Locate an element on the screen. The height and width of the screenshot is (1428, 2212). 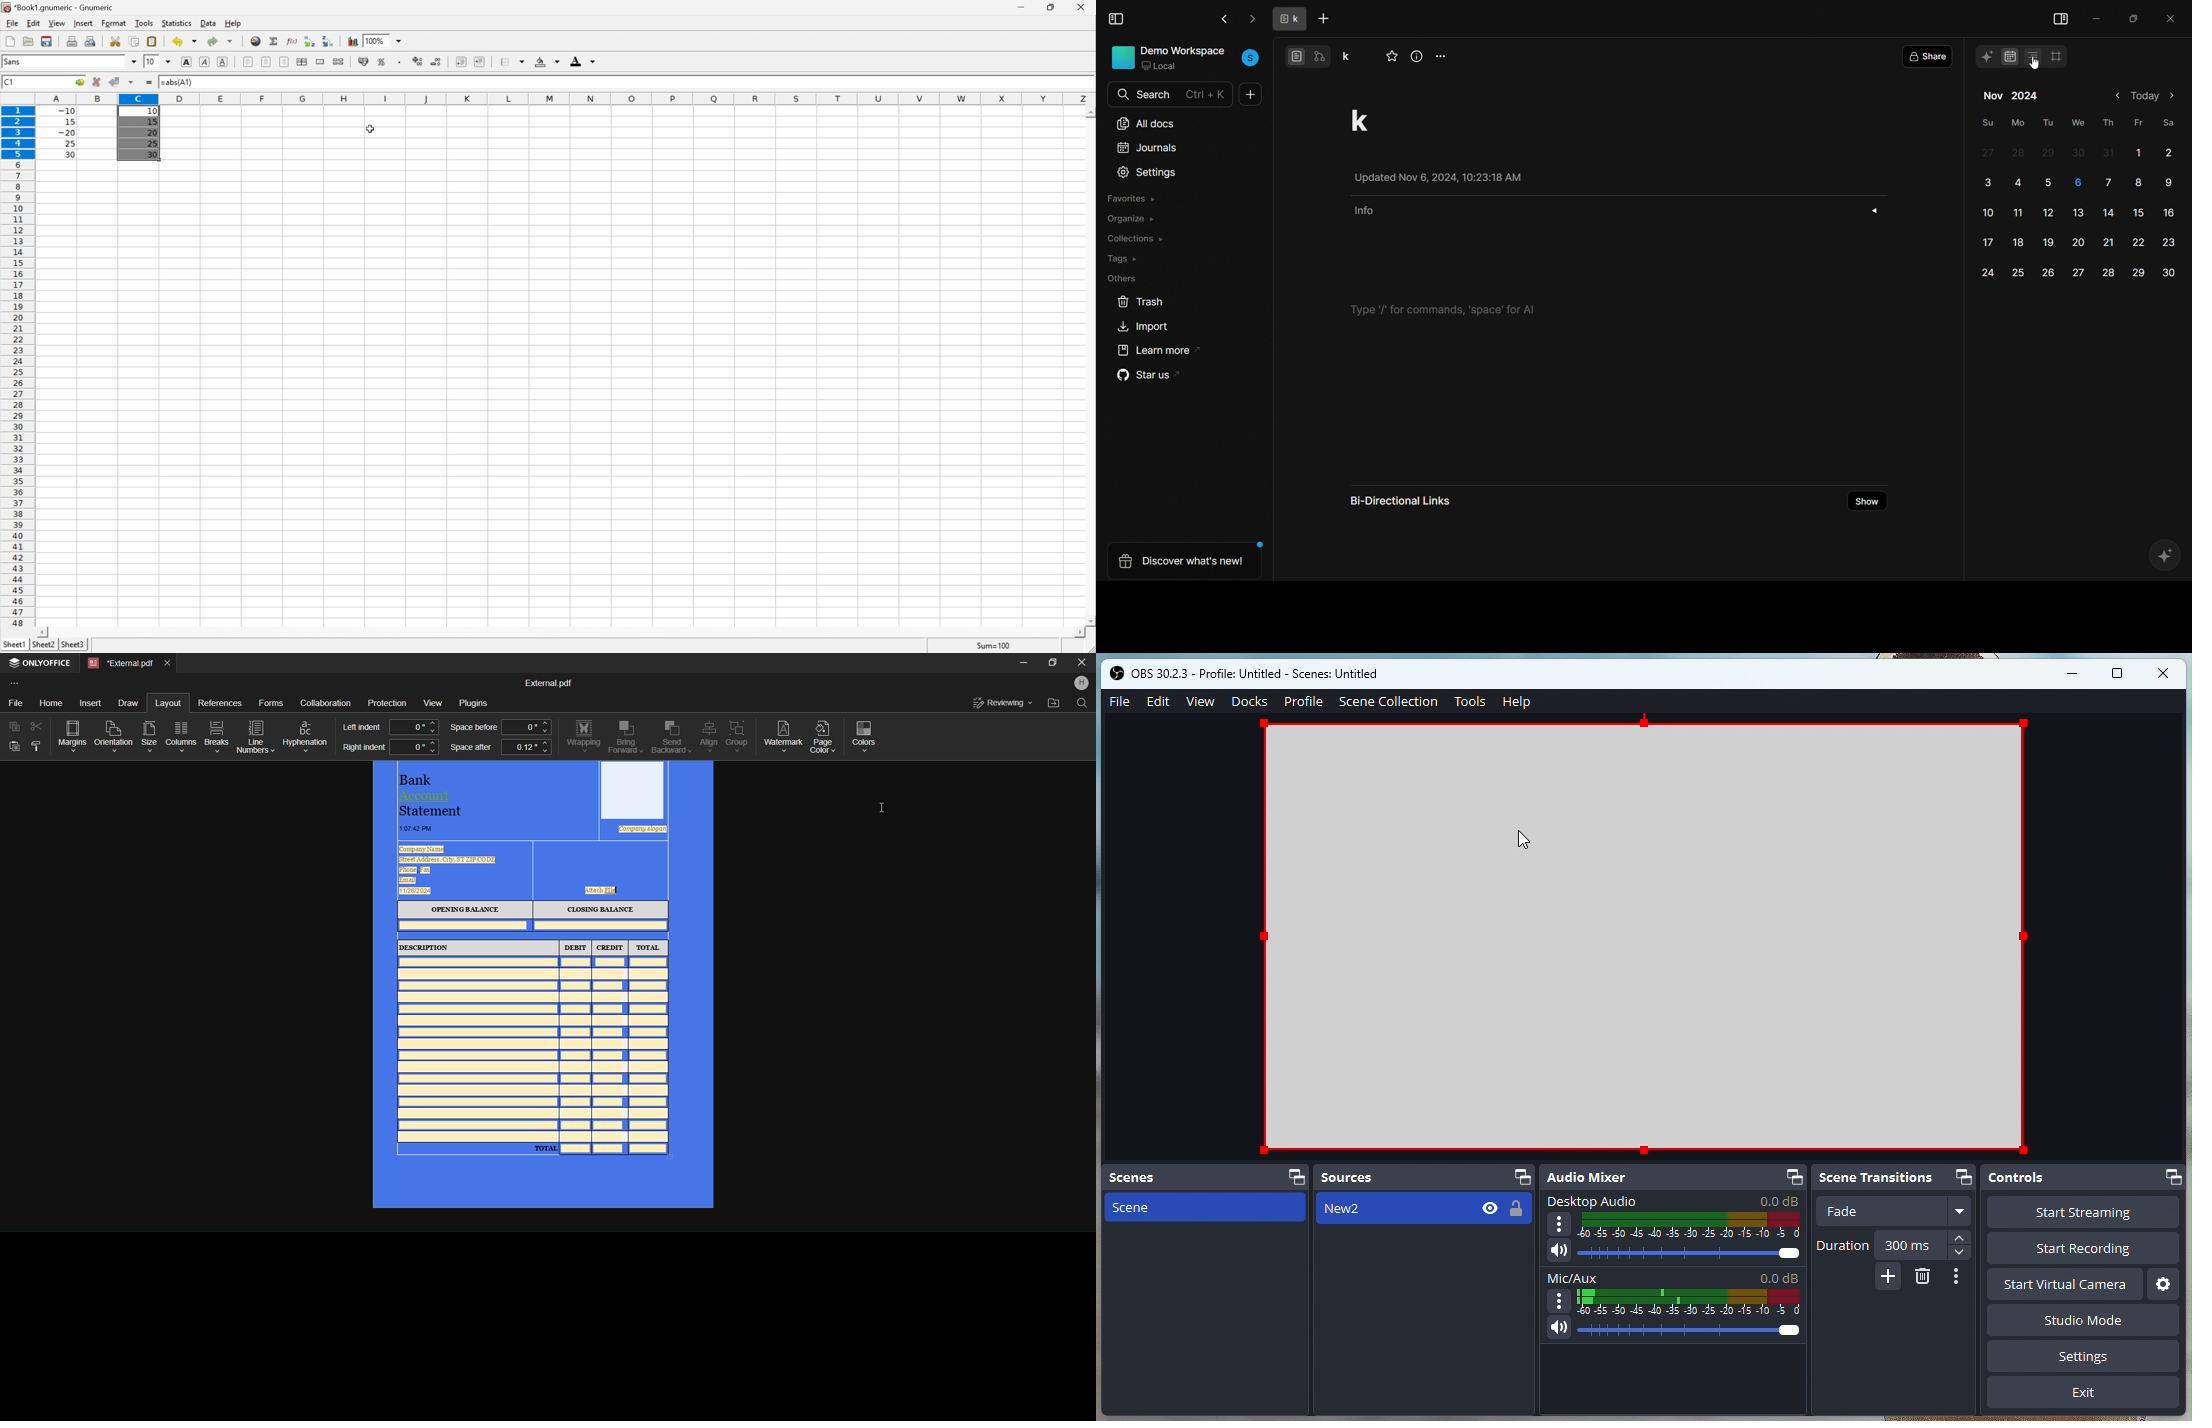
Copy Styles is located at coordinates (35, 748).